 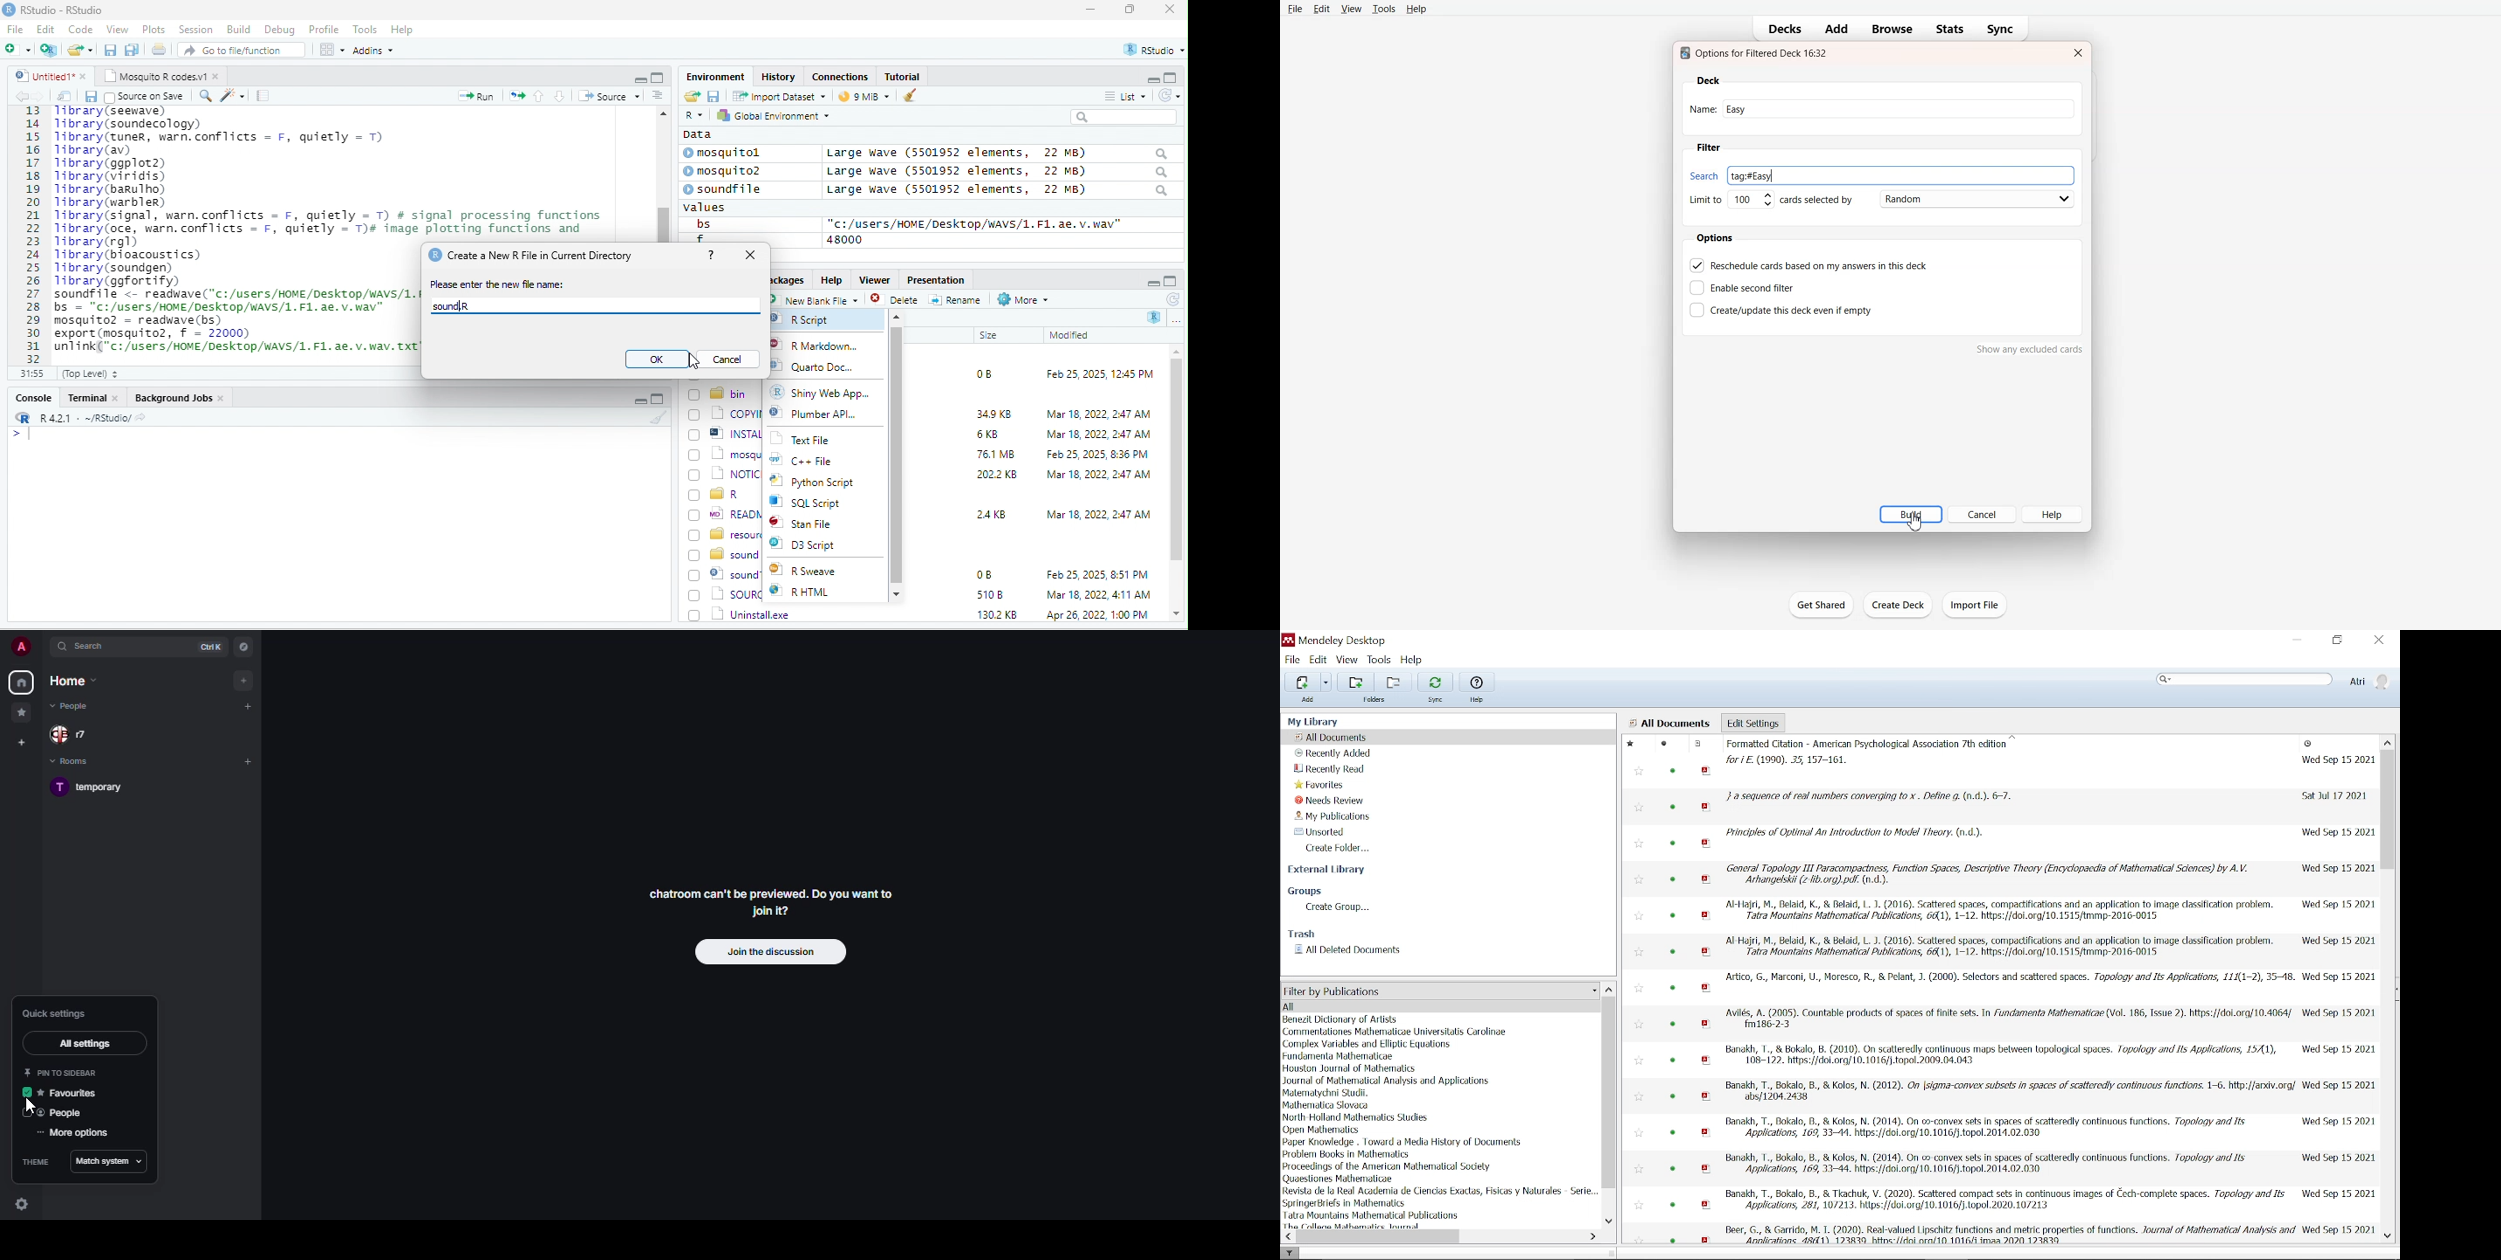 I want to click on status, so click(x=1674, y=953).